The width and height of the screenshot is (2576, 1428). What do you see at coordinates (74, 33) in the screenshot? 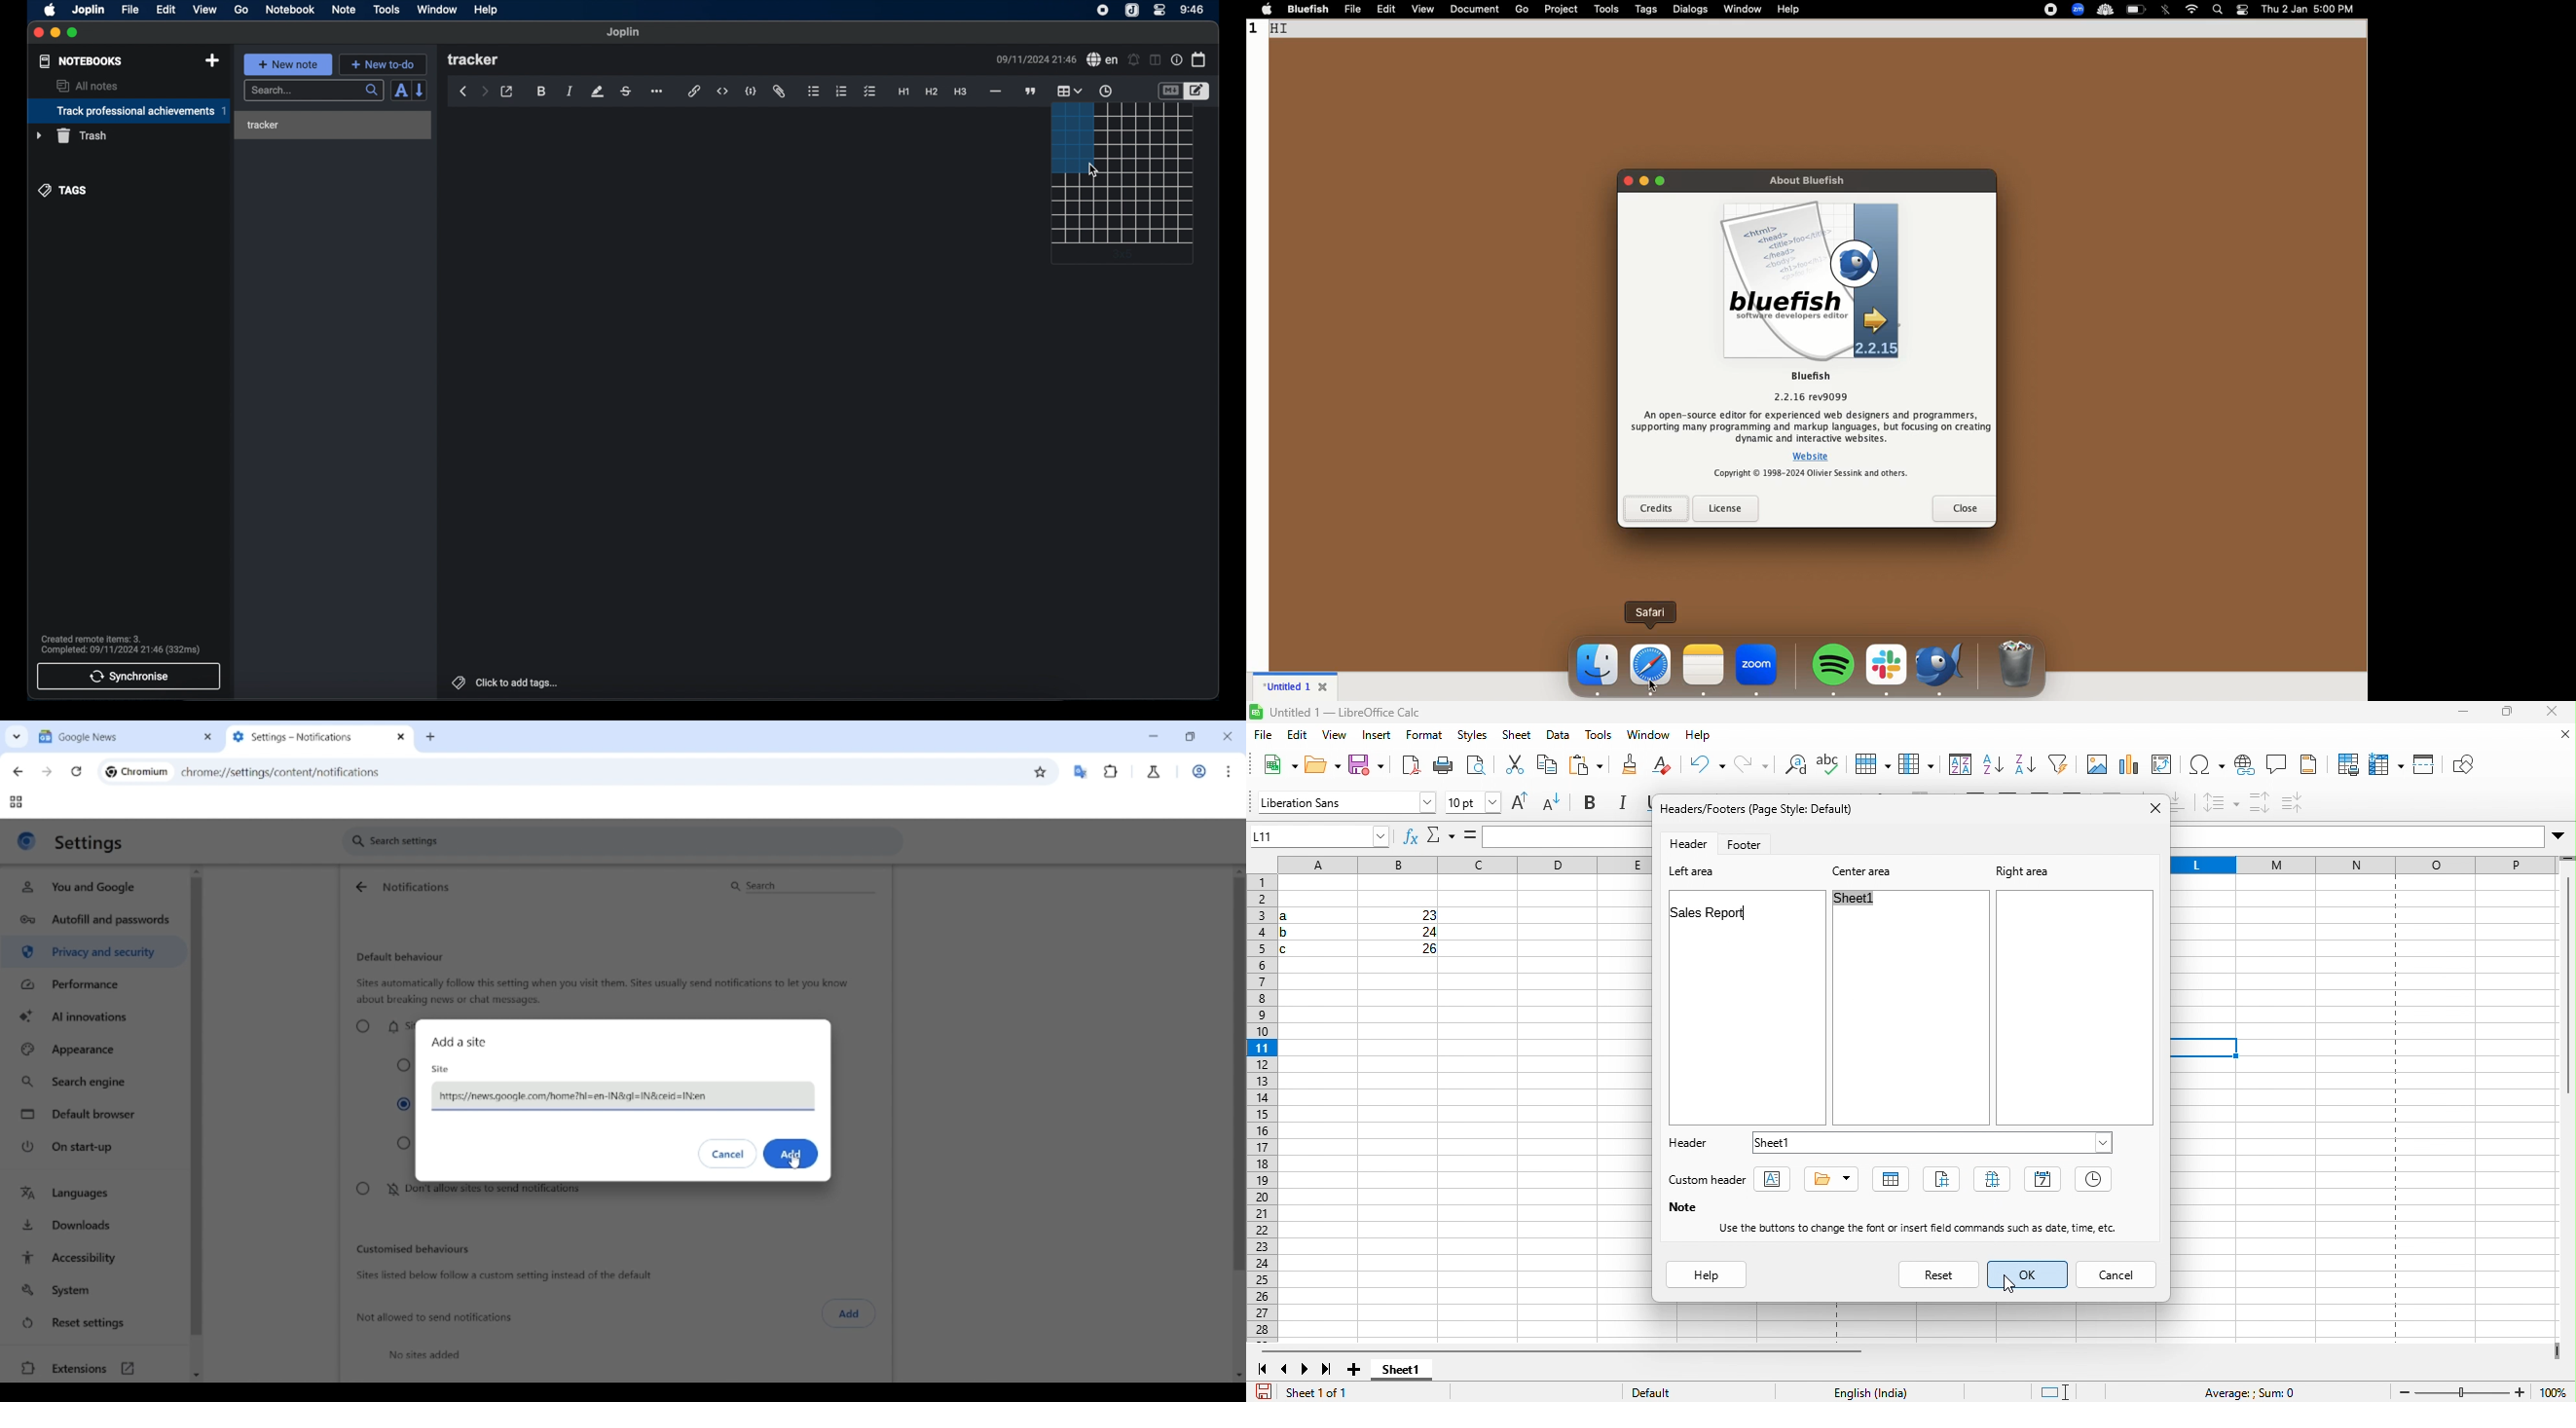
I see `maximize` at bounding box center [74, 33].